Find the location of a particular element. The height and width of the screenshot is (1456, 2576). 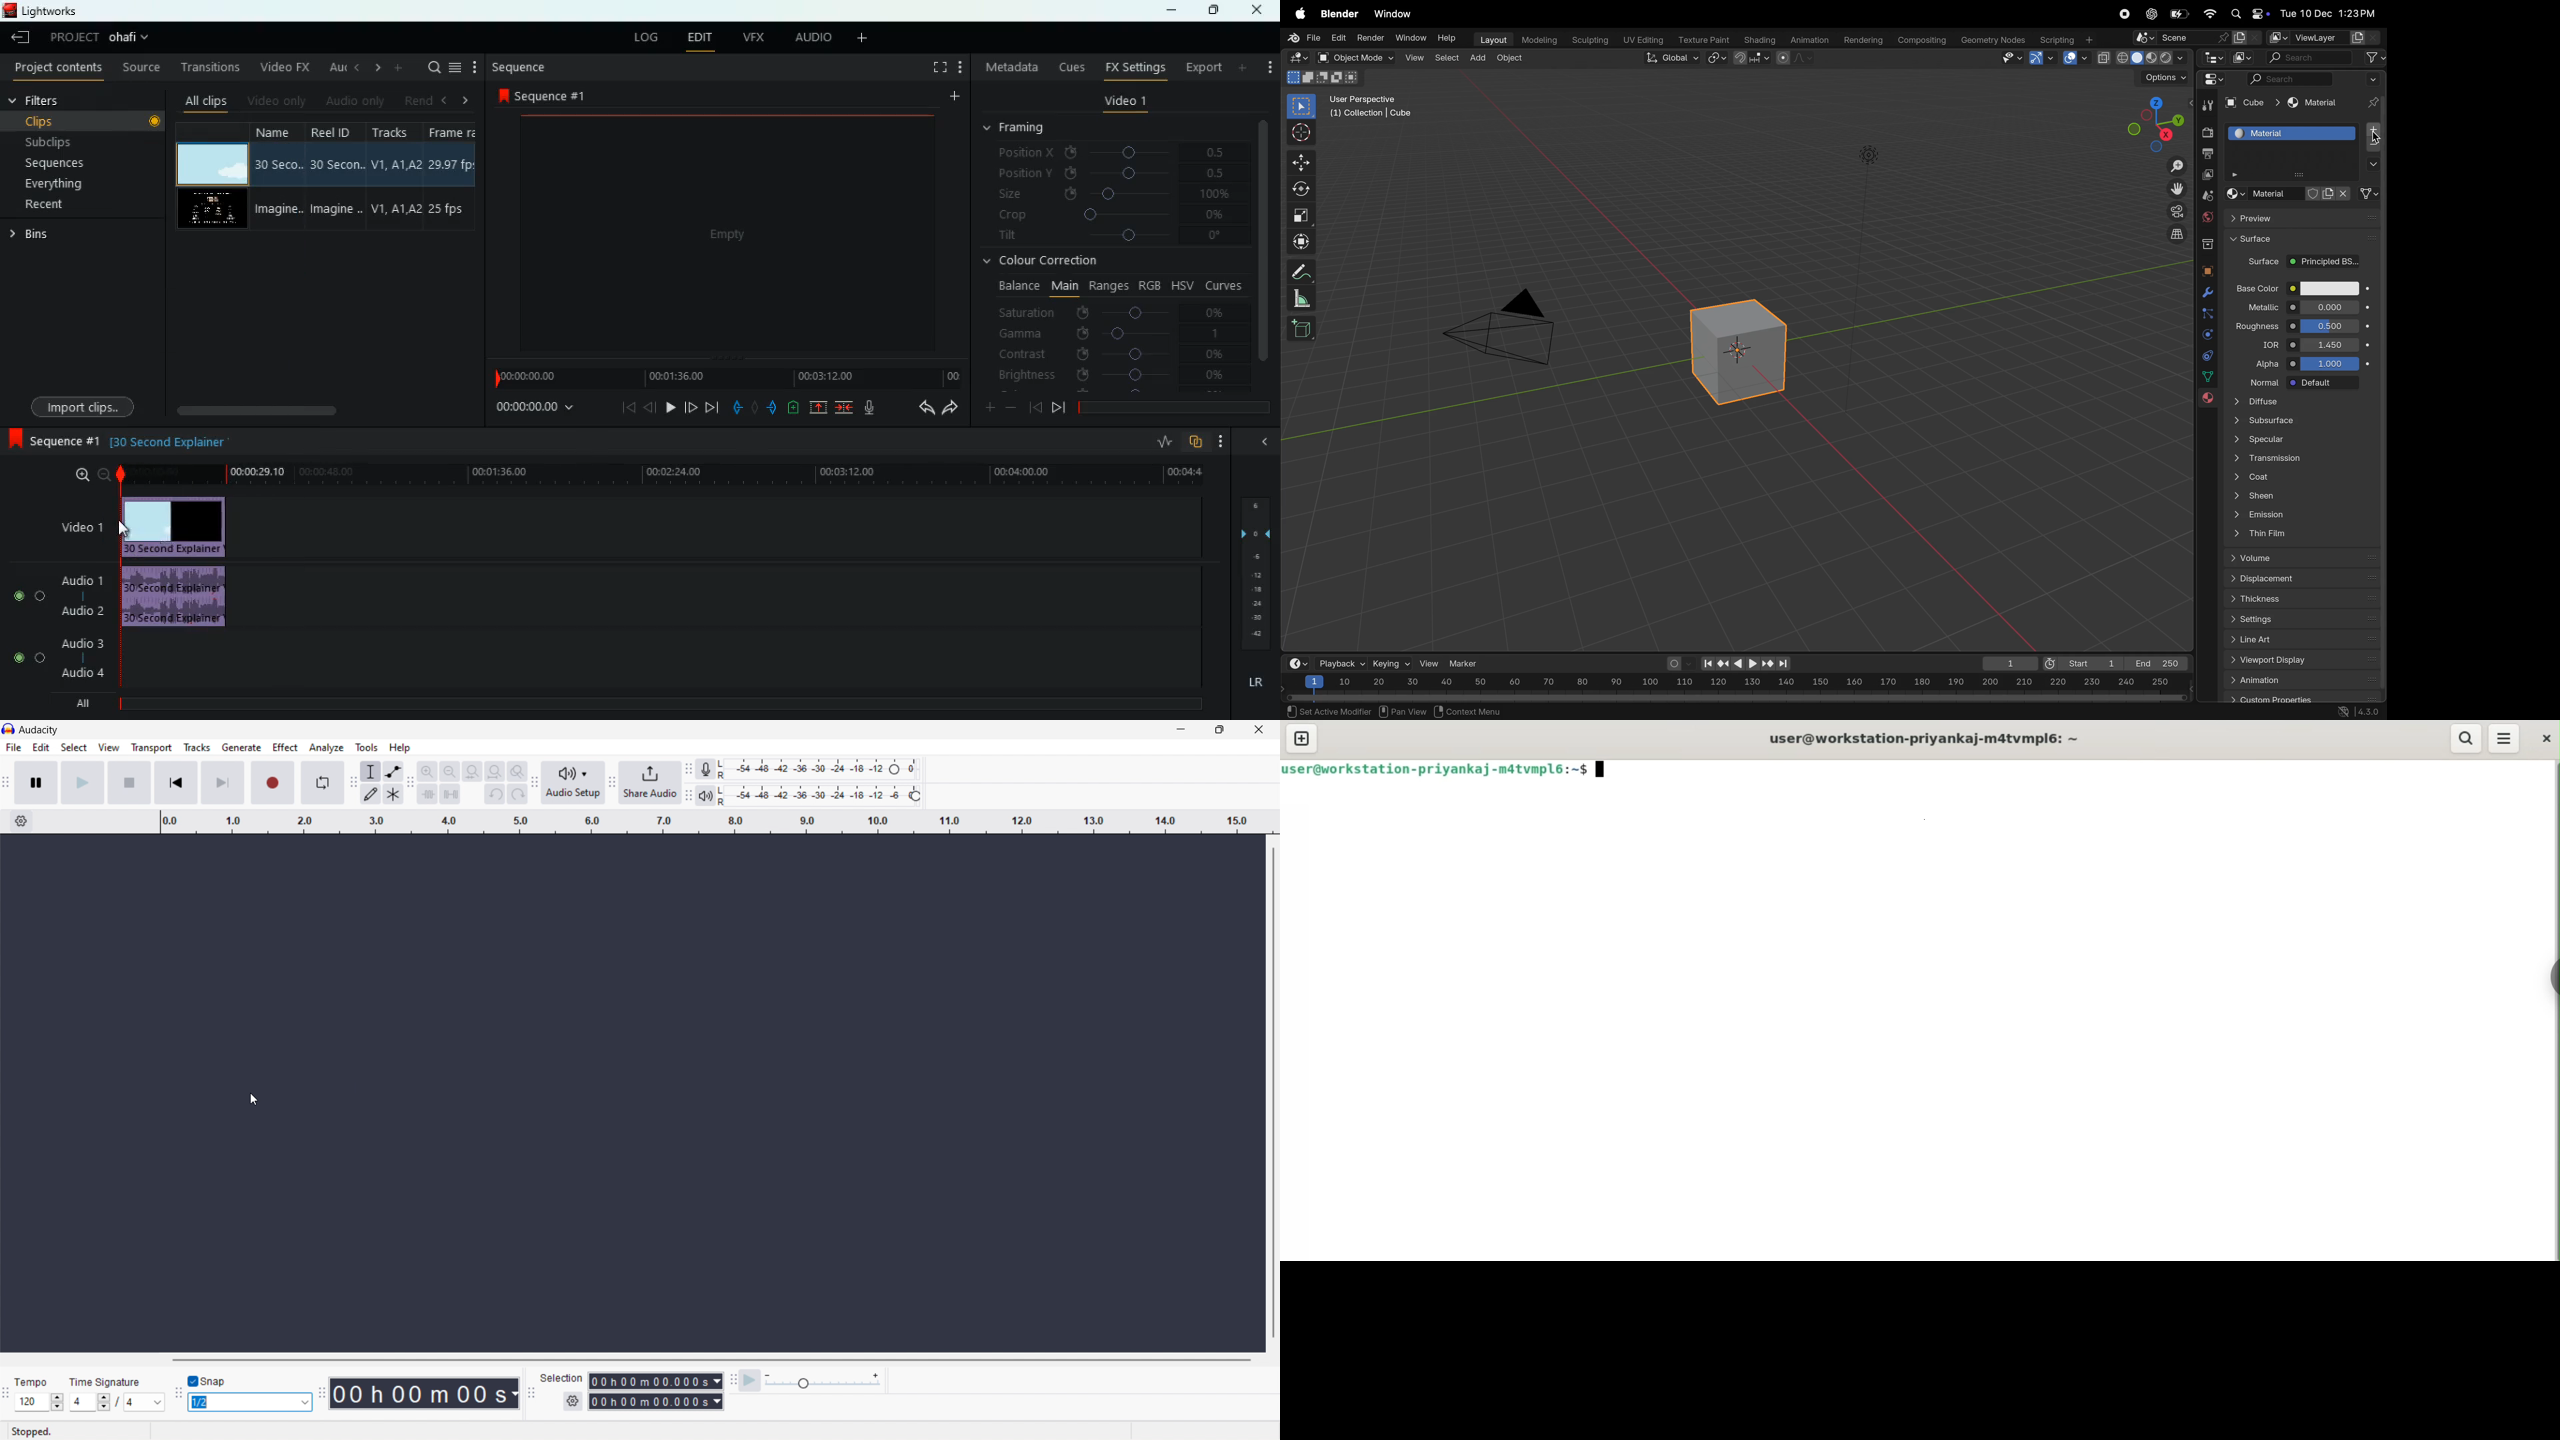

position y is located at coordinates (1115, 173).